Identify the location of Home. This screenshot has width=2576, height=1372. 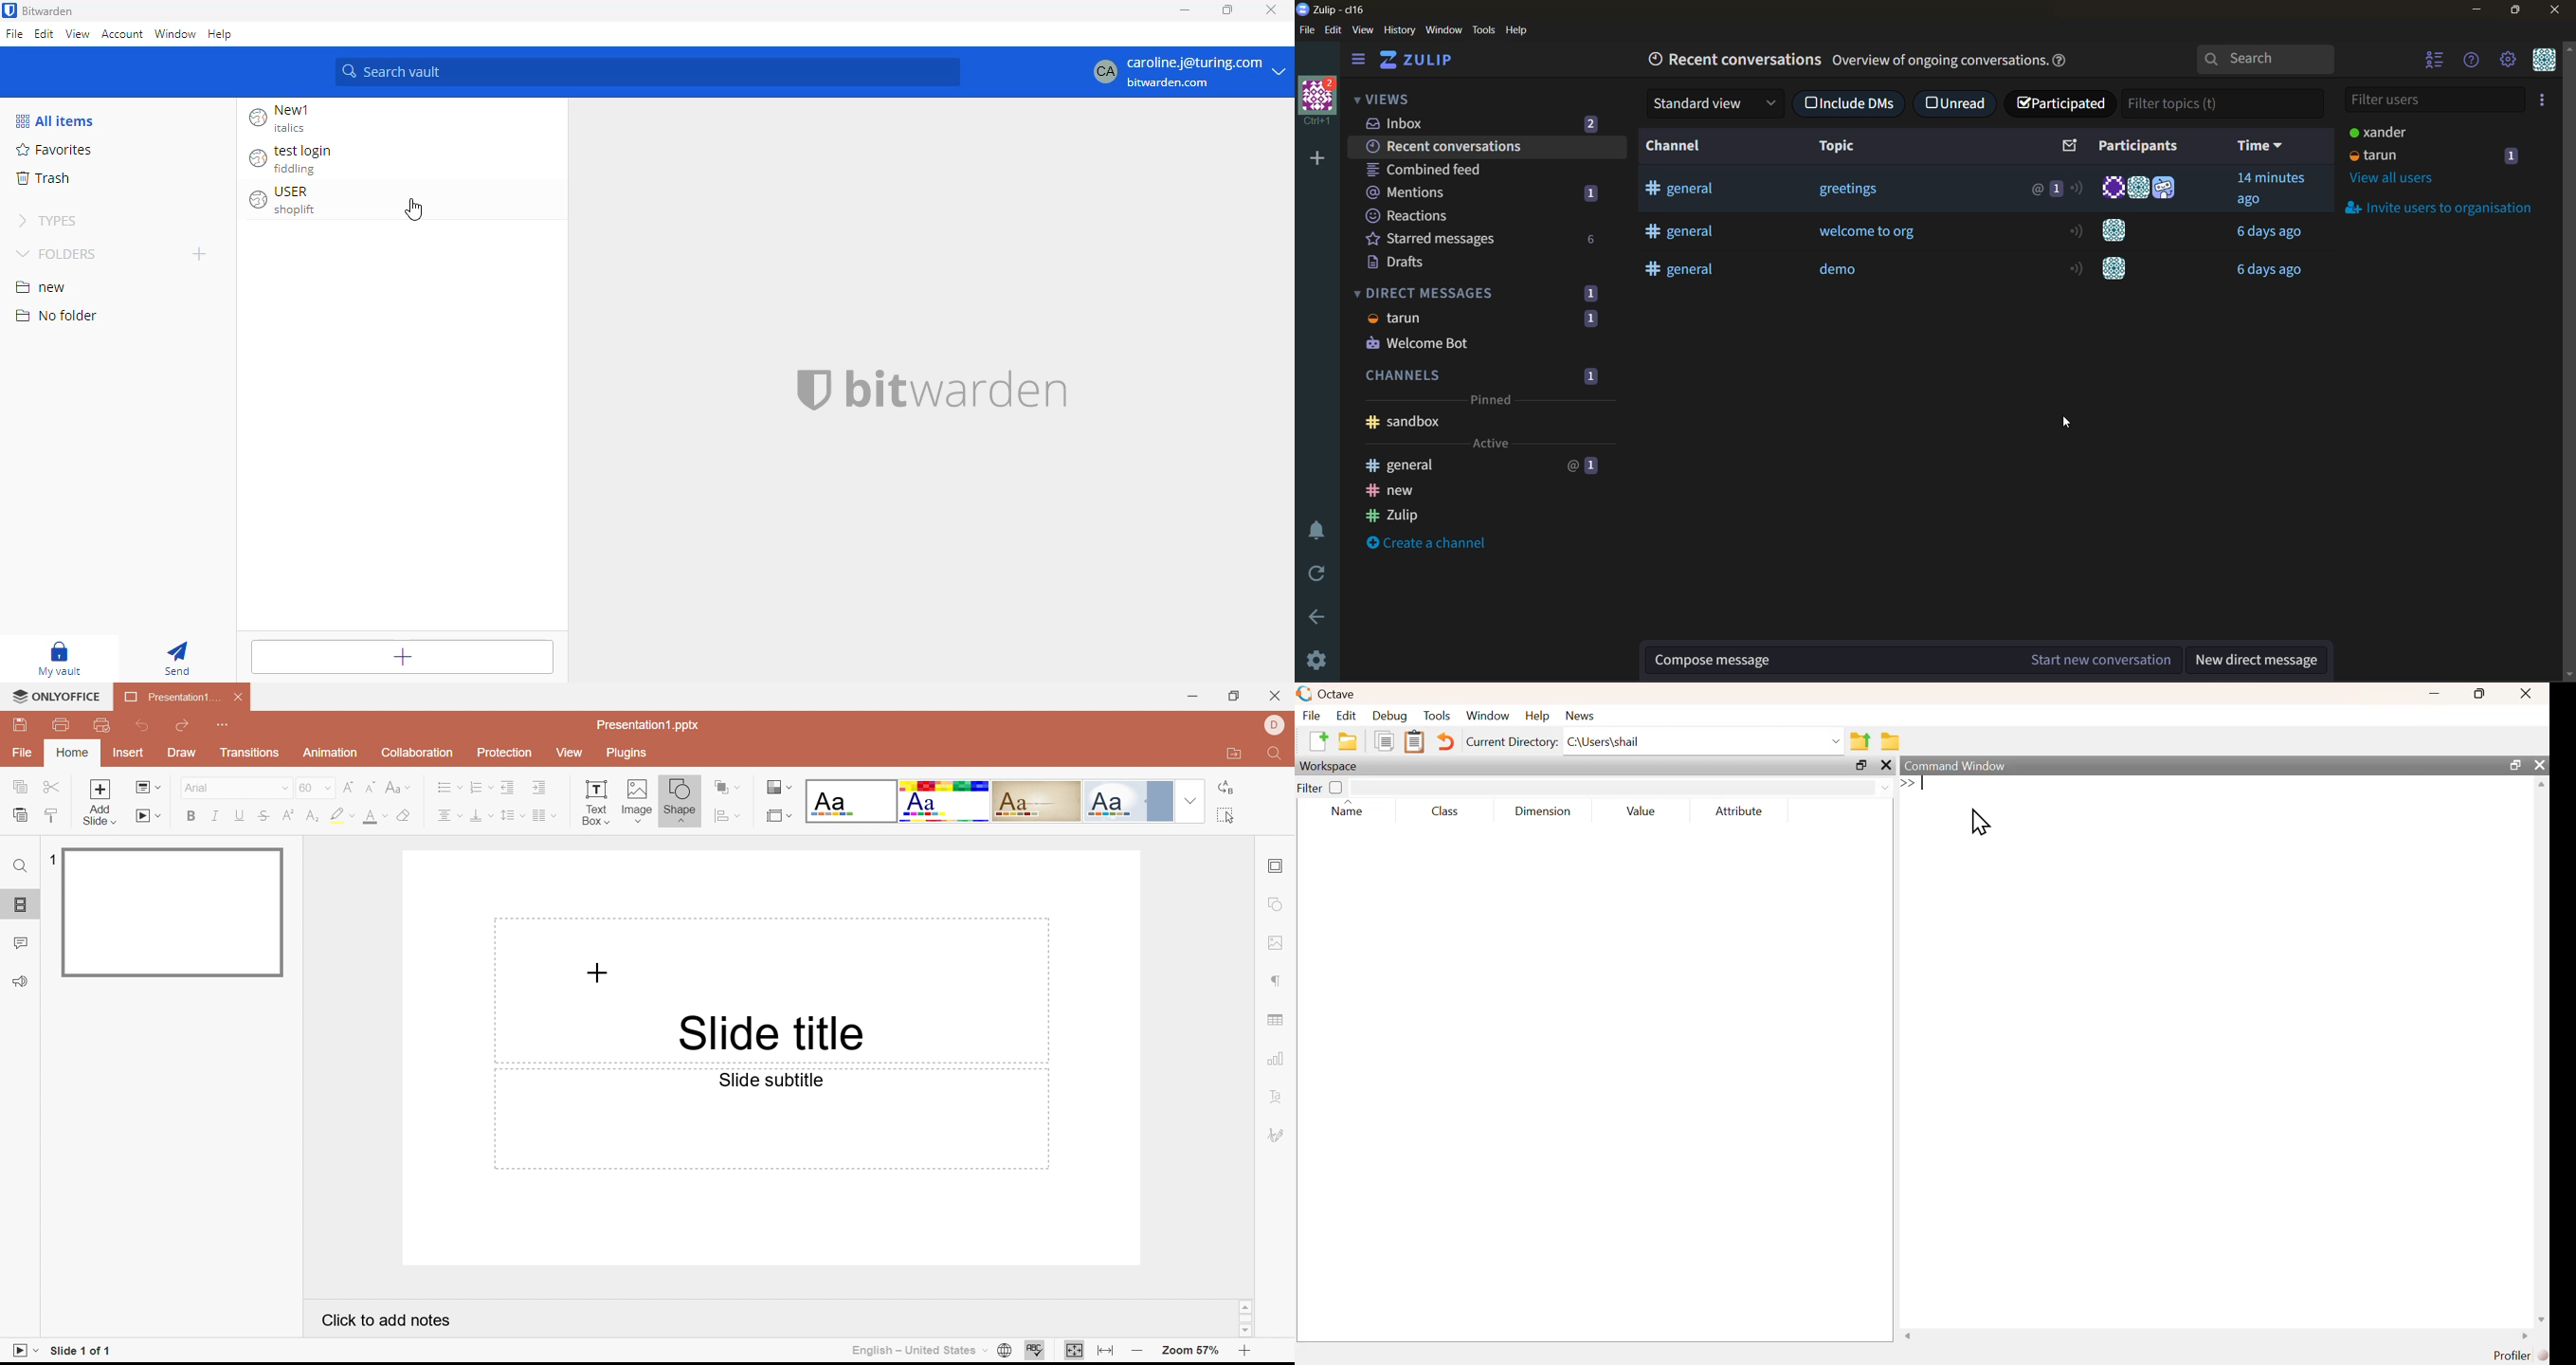
(71, 752).